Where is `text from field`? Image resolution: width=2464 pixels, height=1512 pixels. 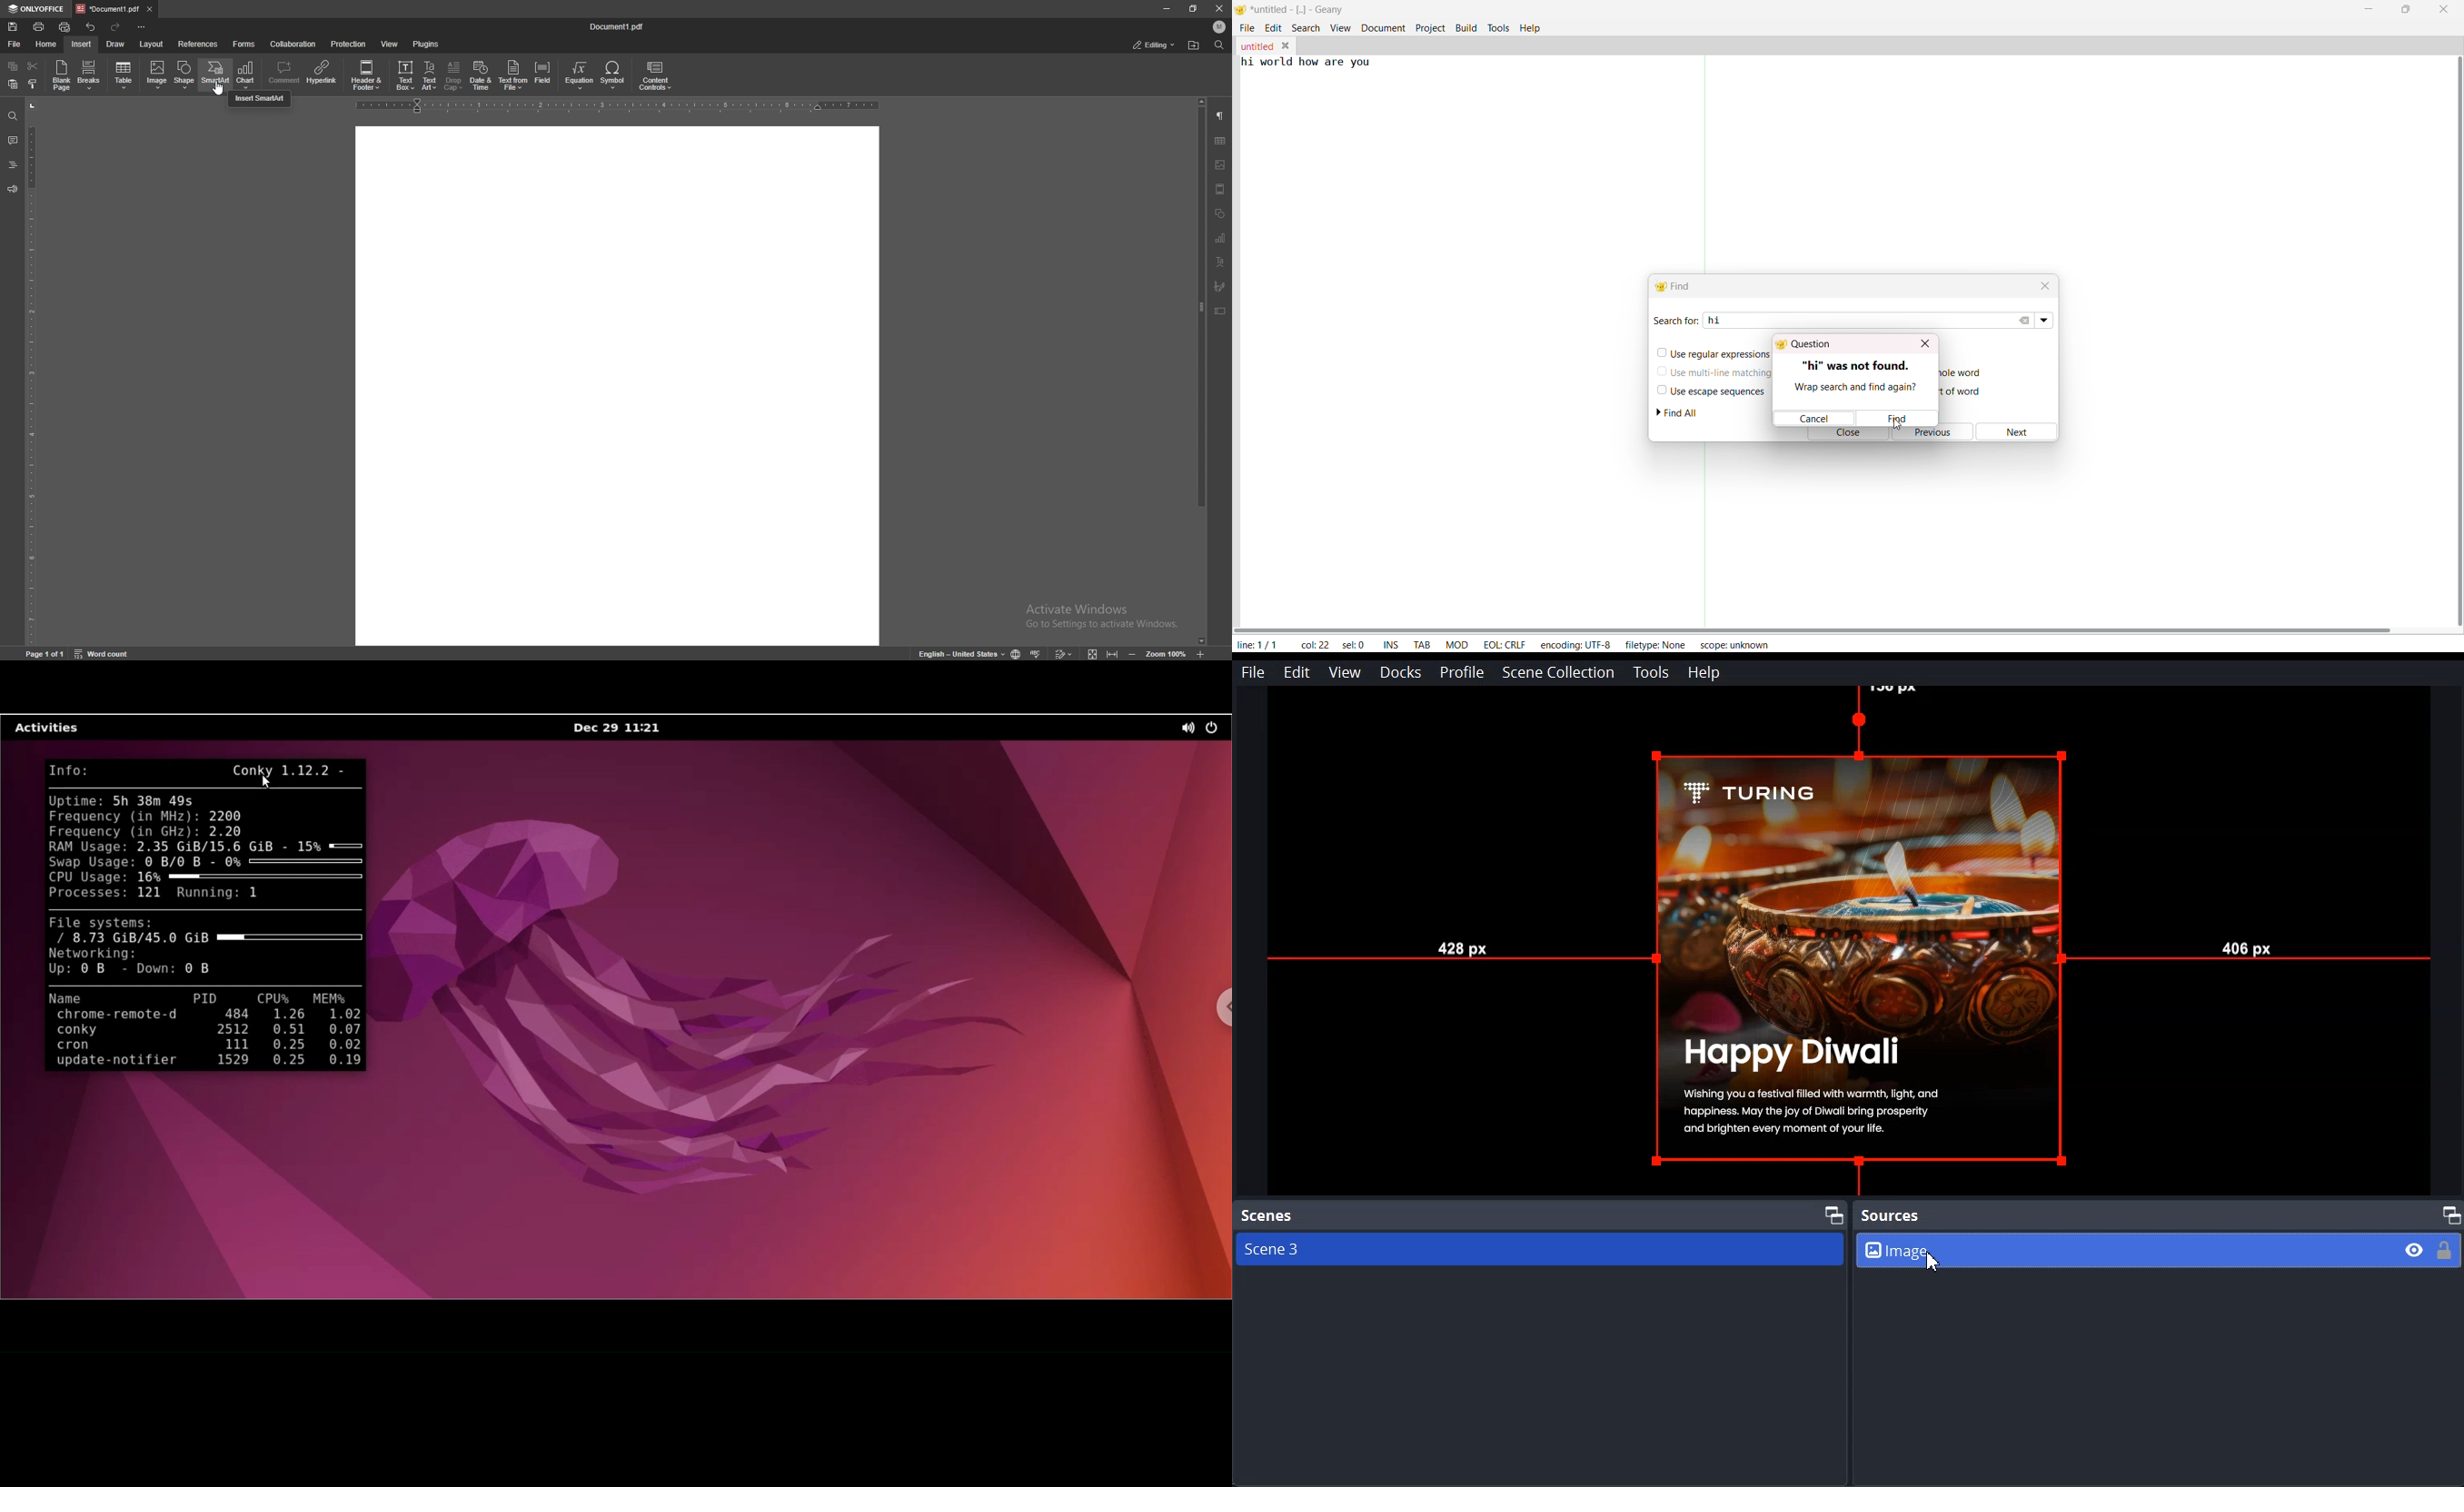 text from field is located at coordinates (513, 74).